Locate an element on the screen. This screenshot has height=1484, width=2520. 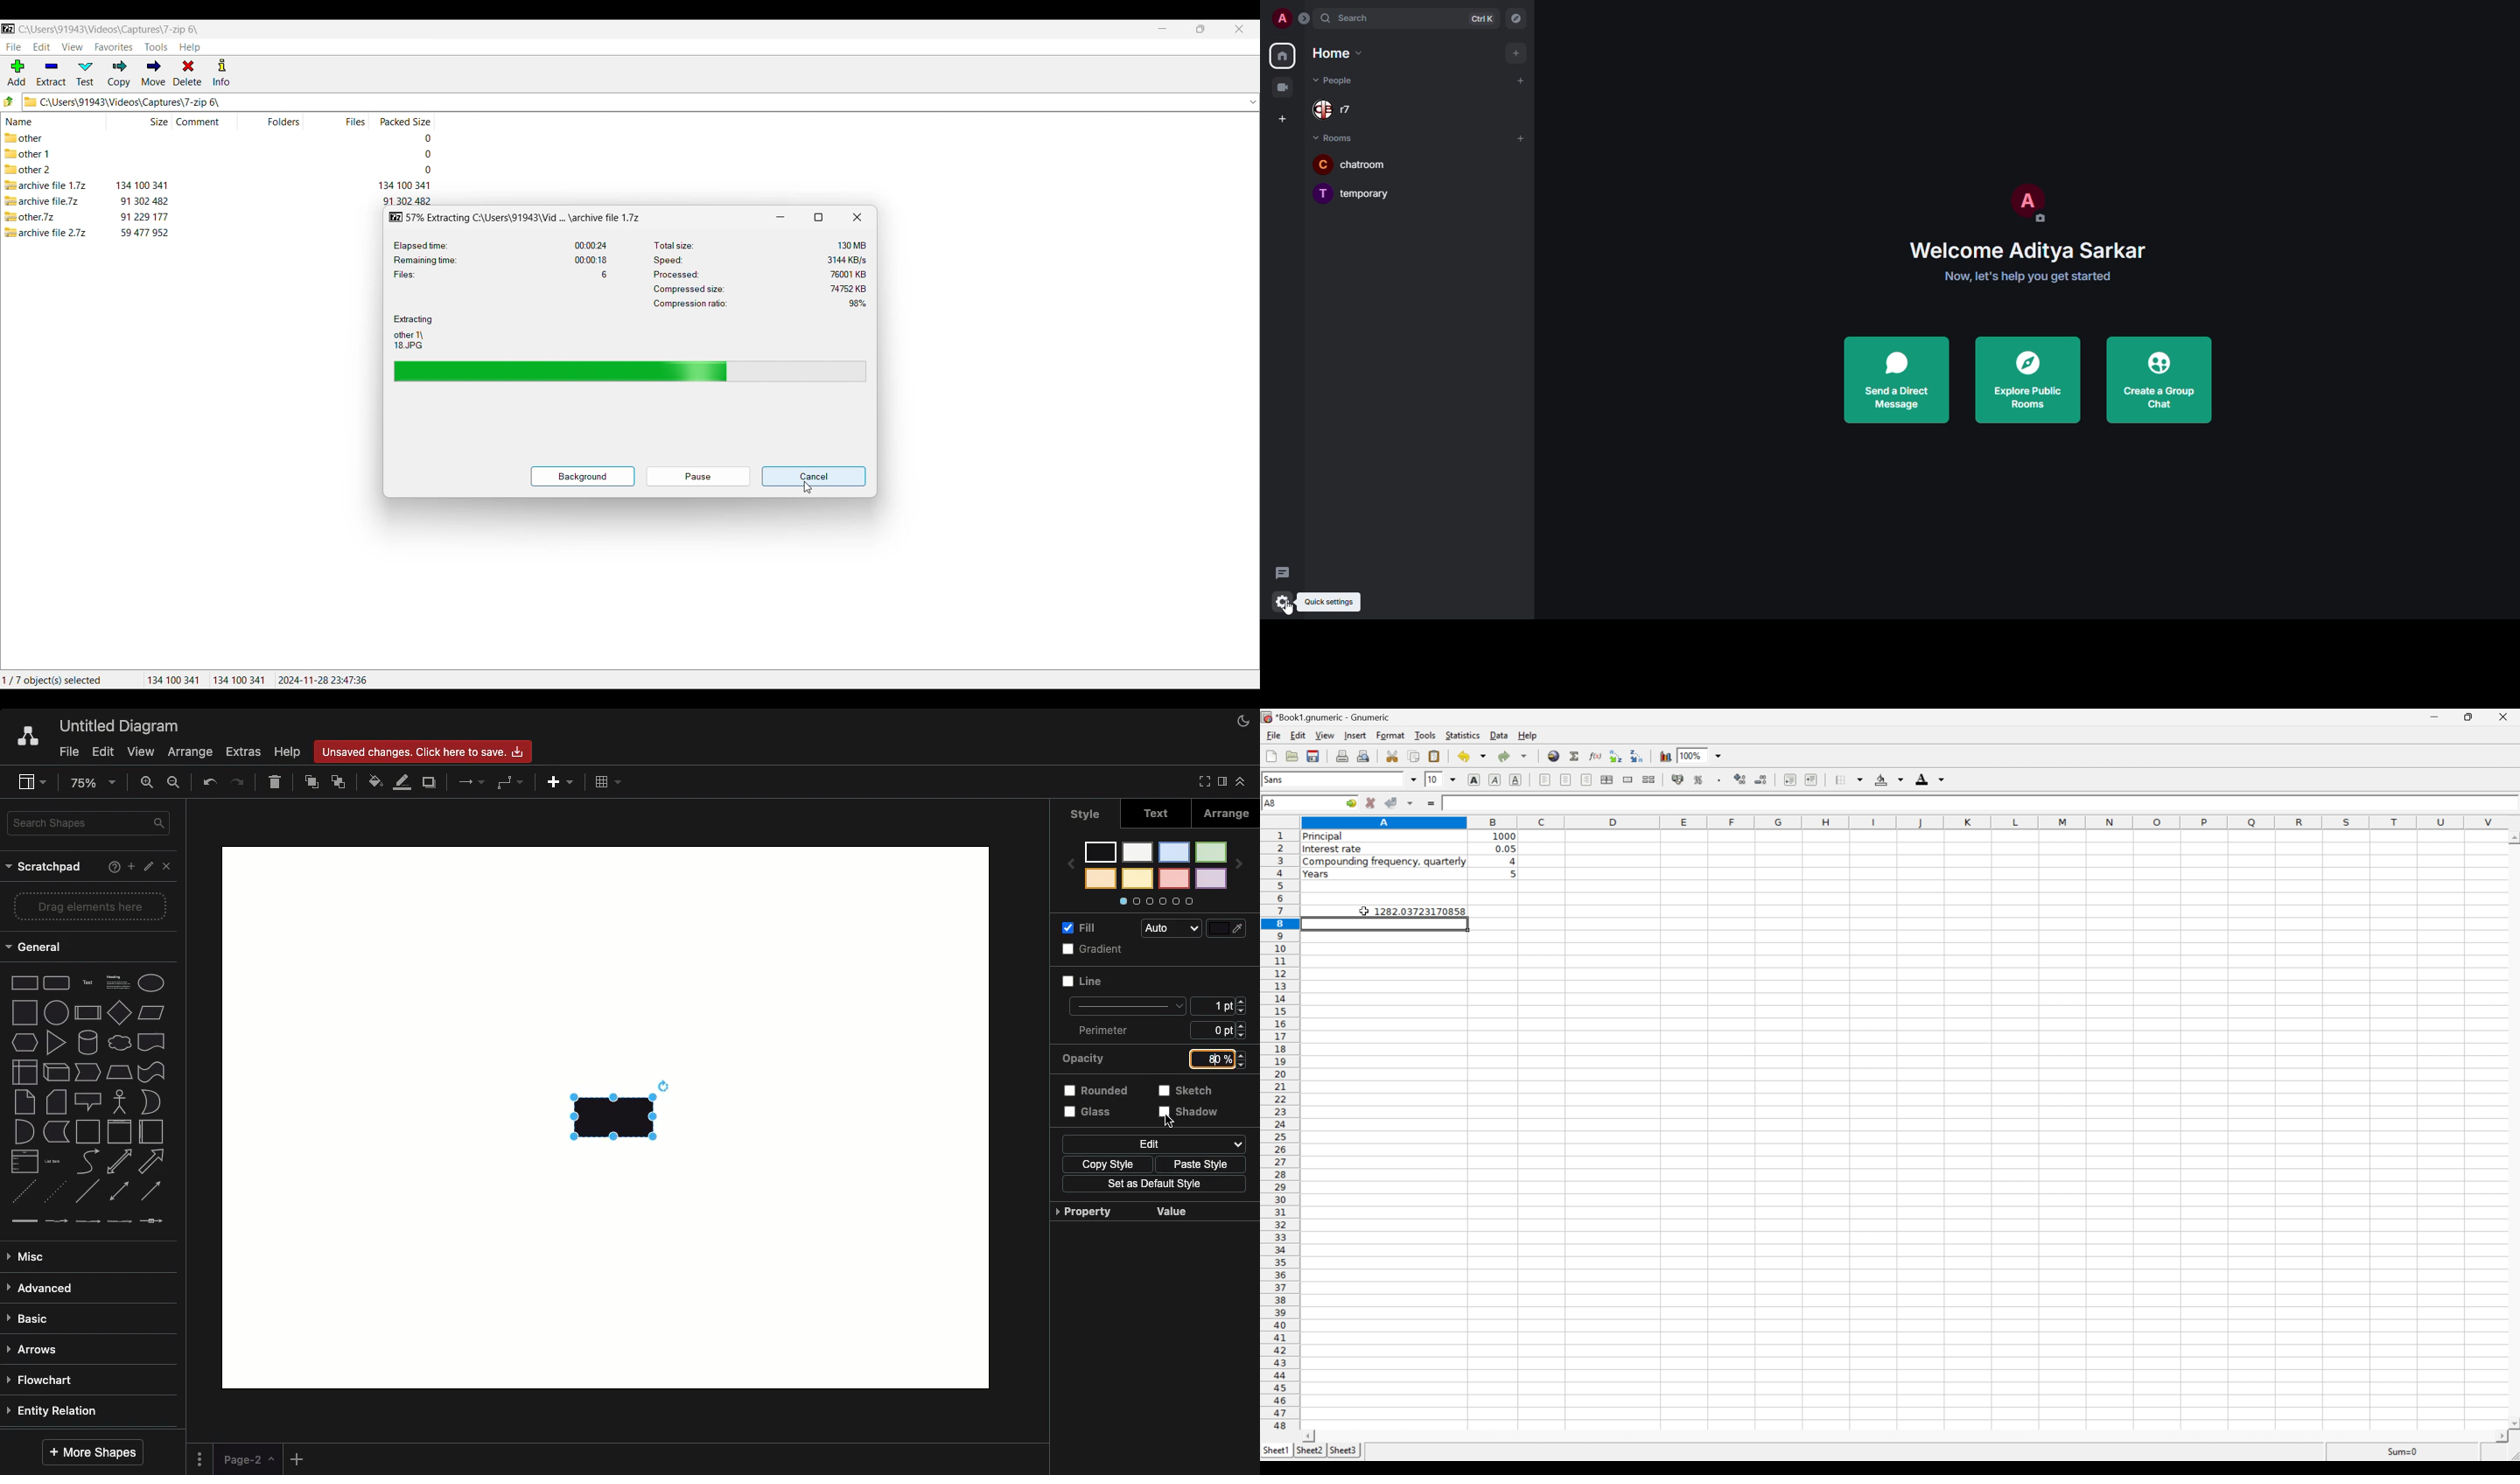
Paste style is located at coordinates (1196, 1163).